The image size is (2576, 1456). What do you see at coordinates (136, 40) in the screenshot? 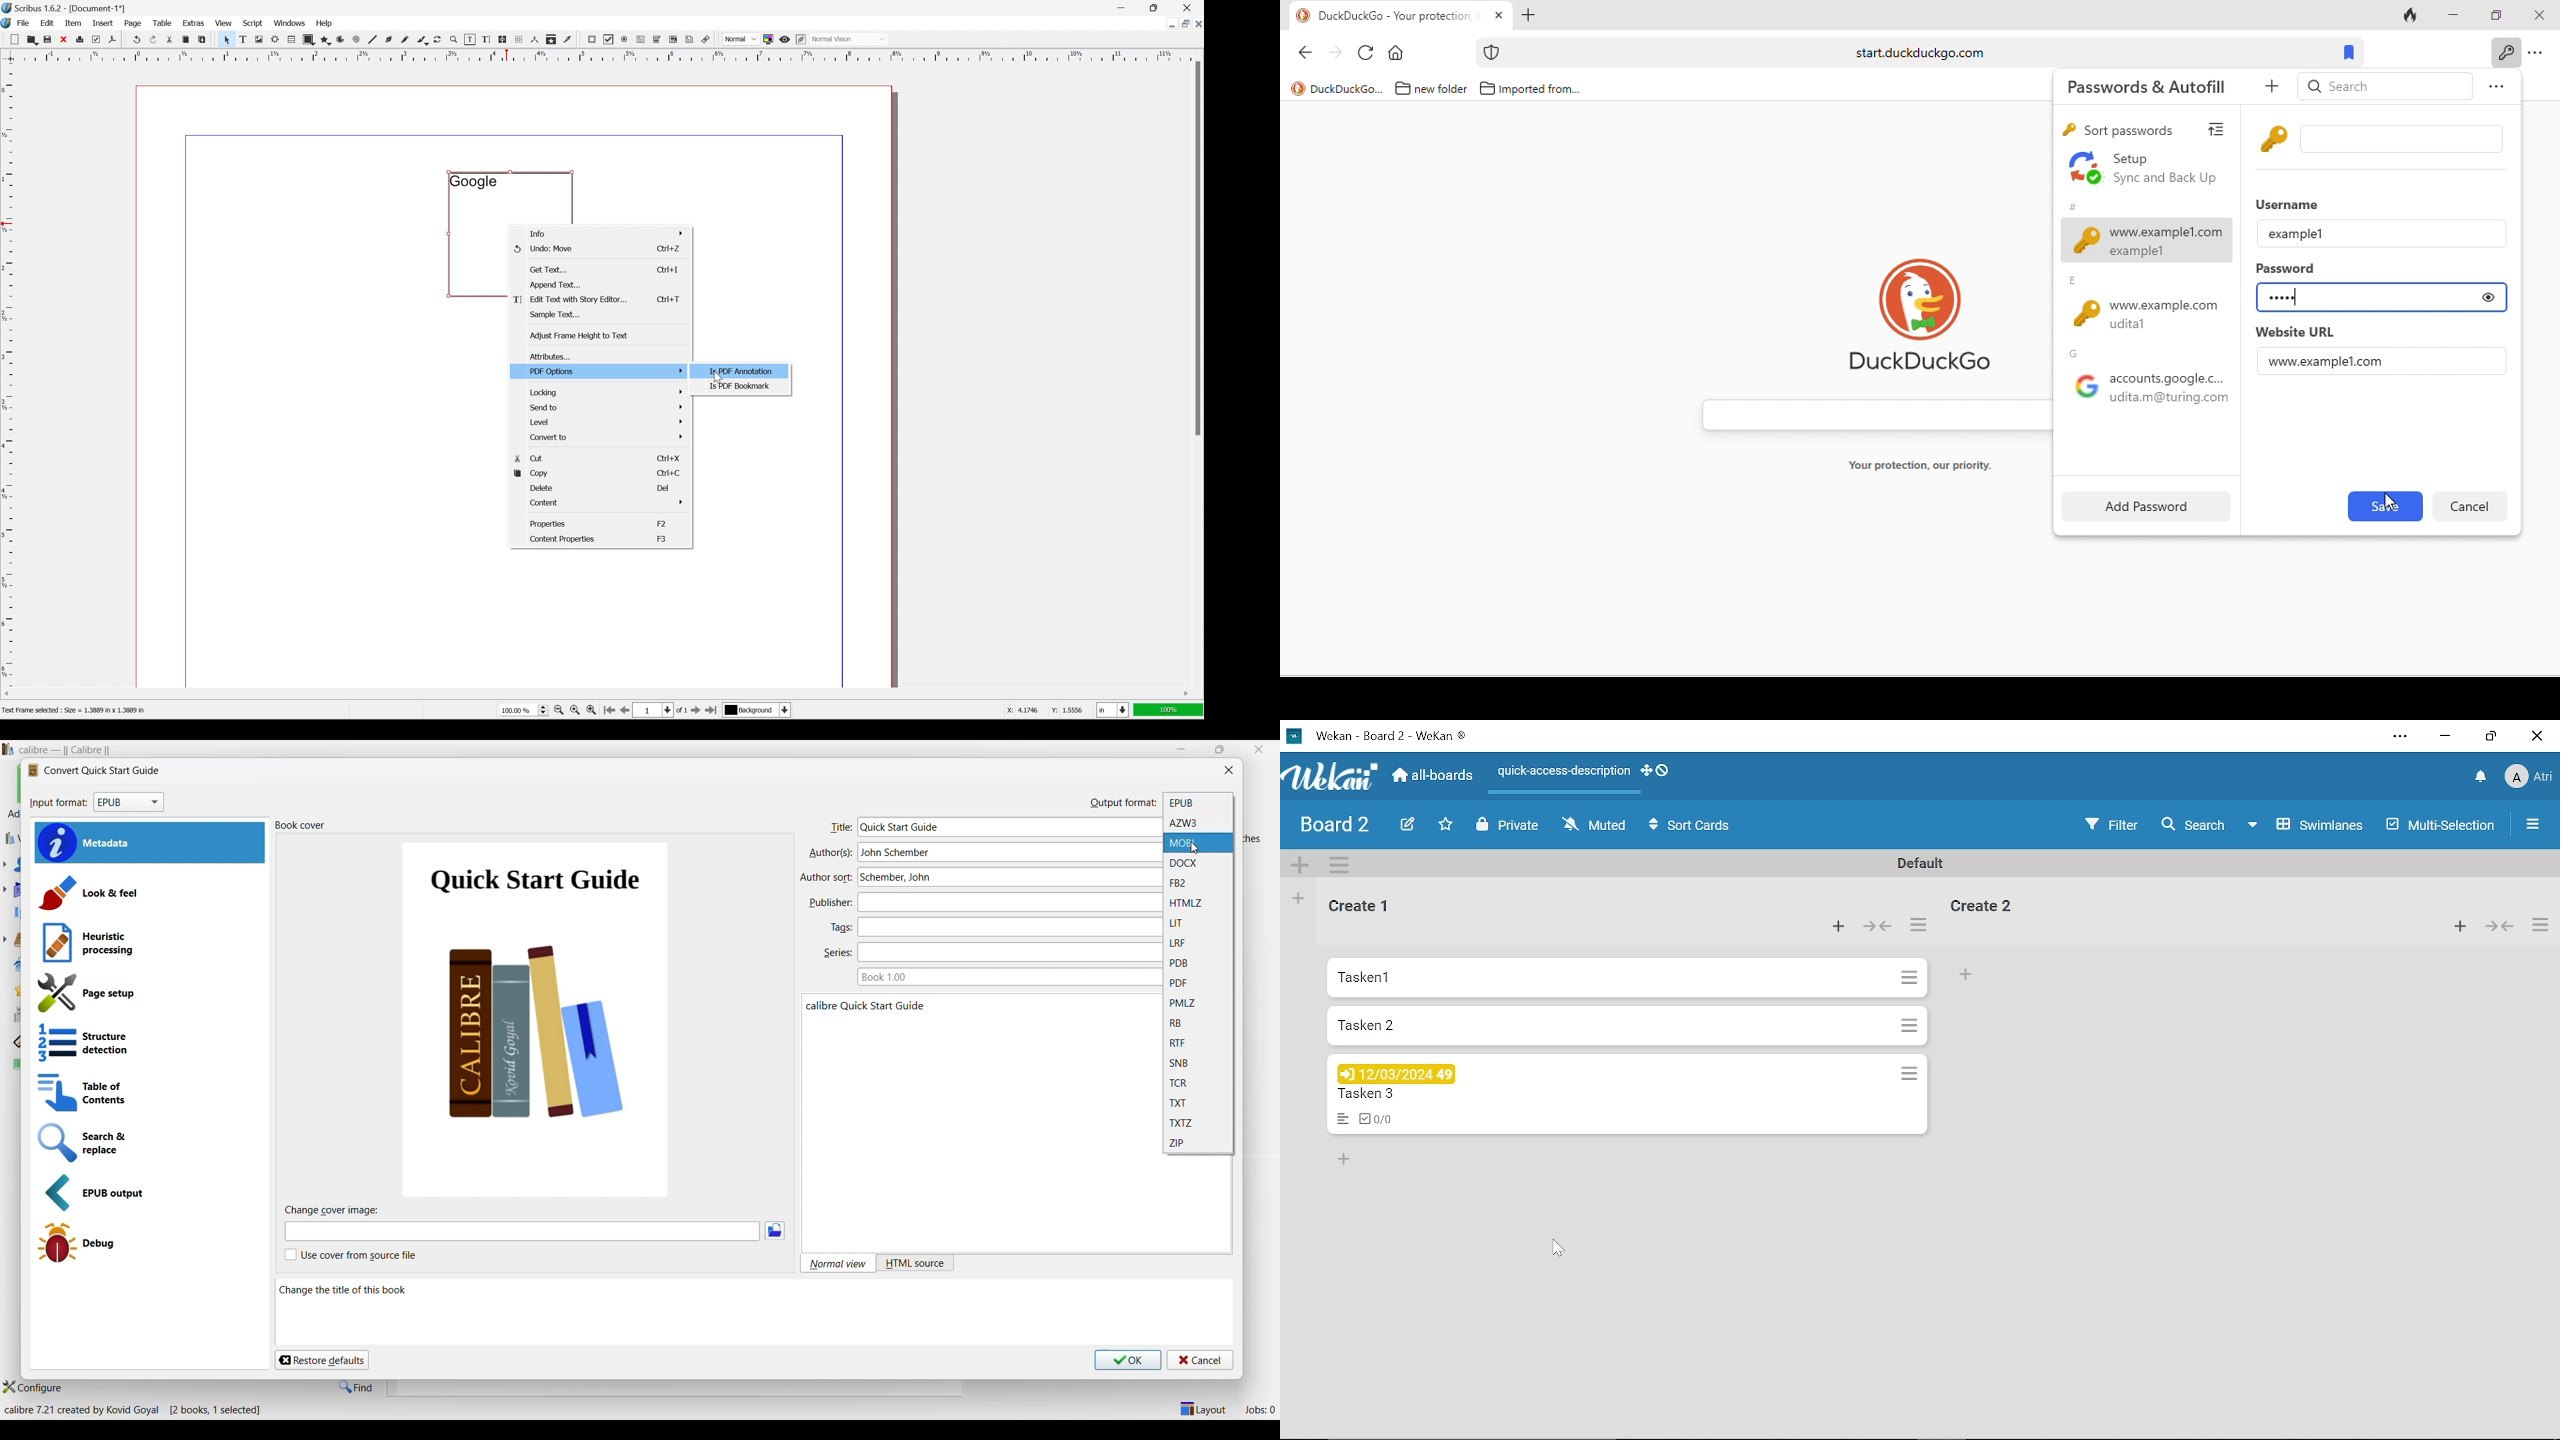
I see `undo` at bounding box center [136, 40].